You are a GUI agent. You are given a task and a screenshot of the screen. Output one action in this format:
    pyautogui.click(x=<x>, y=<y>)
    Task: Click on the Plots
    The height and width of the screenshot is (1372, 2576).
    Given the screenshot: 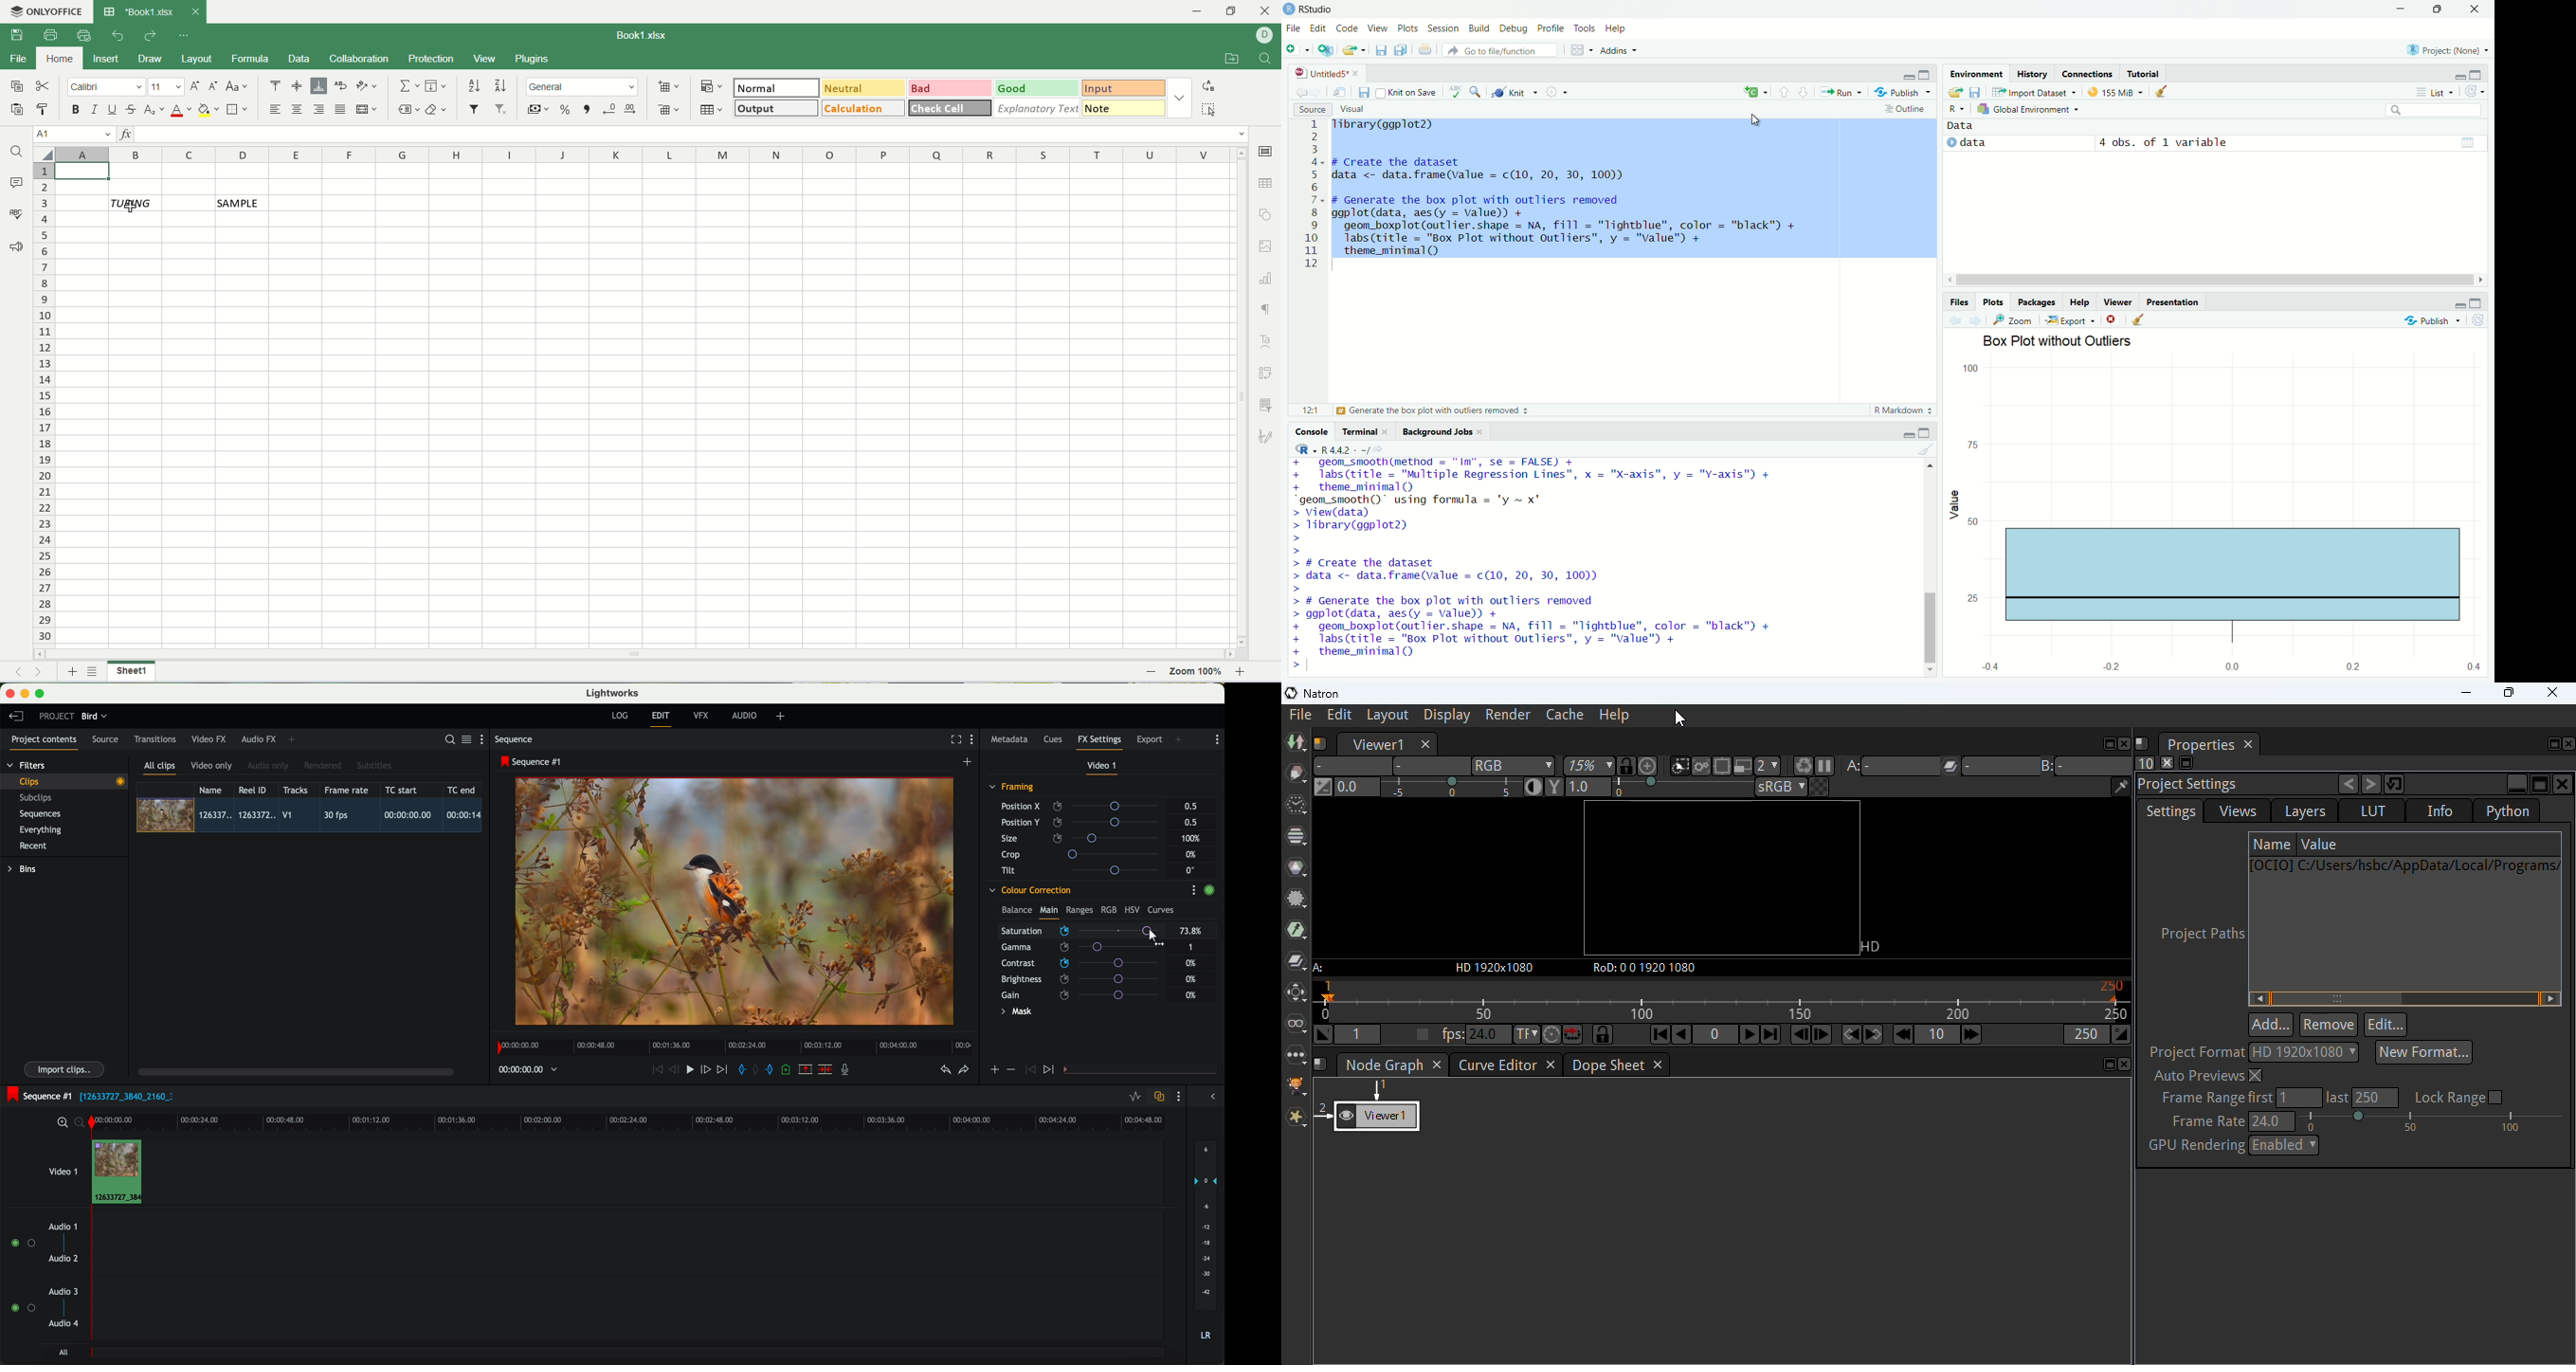 What is the action you would take?
    pyautogui.click(x=1409, y=28)
    